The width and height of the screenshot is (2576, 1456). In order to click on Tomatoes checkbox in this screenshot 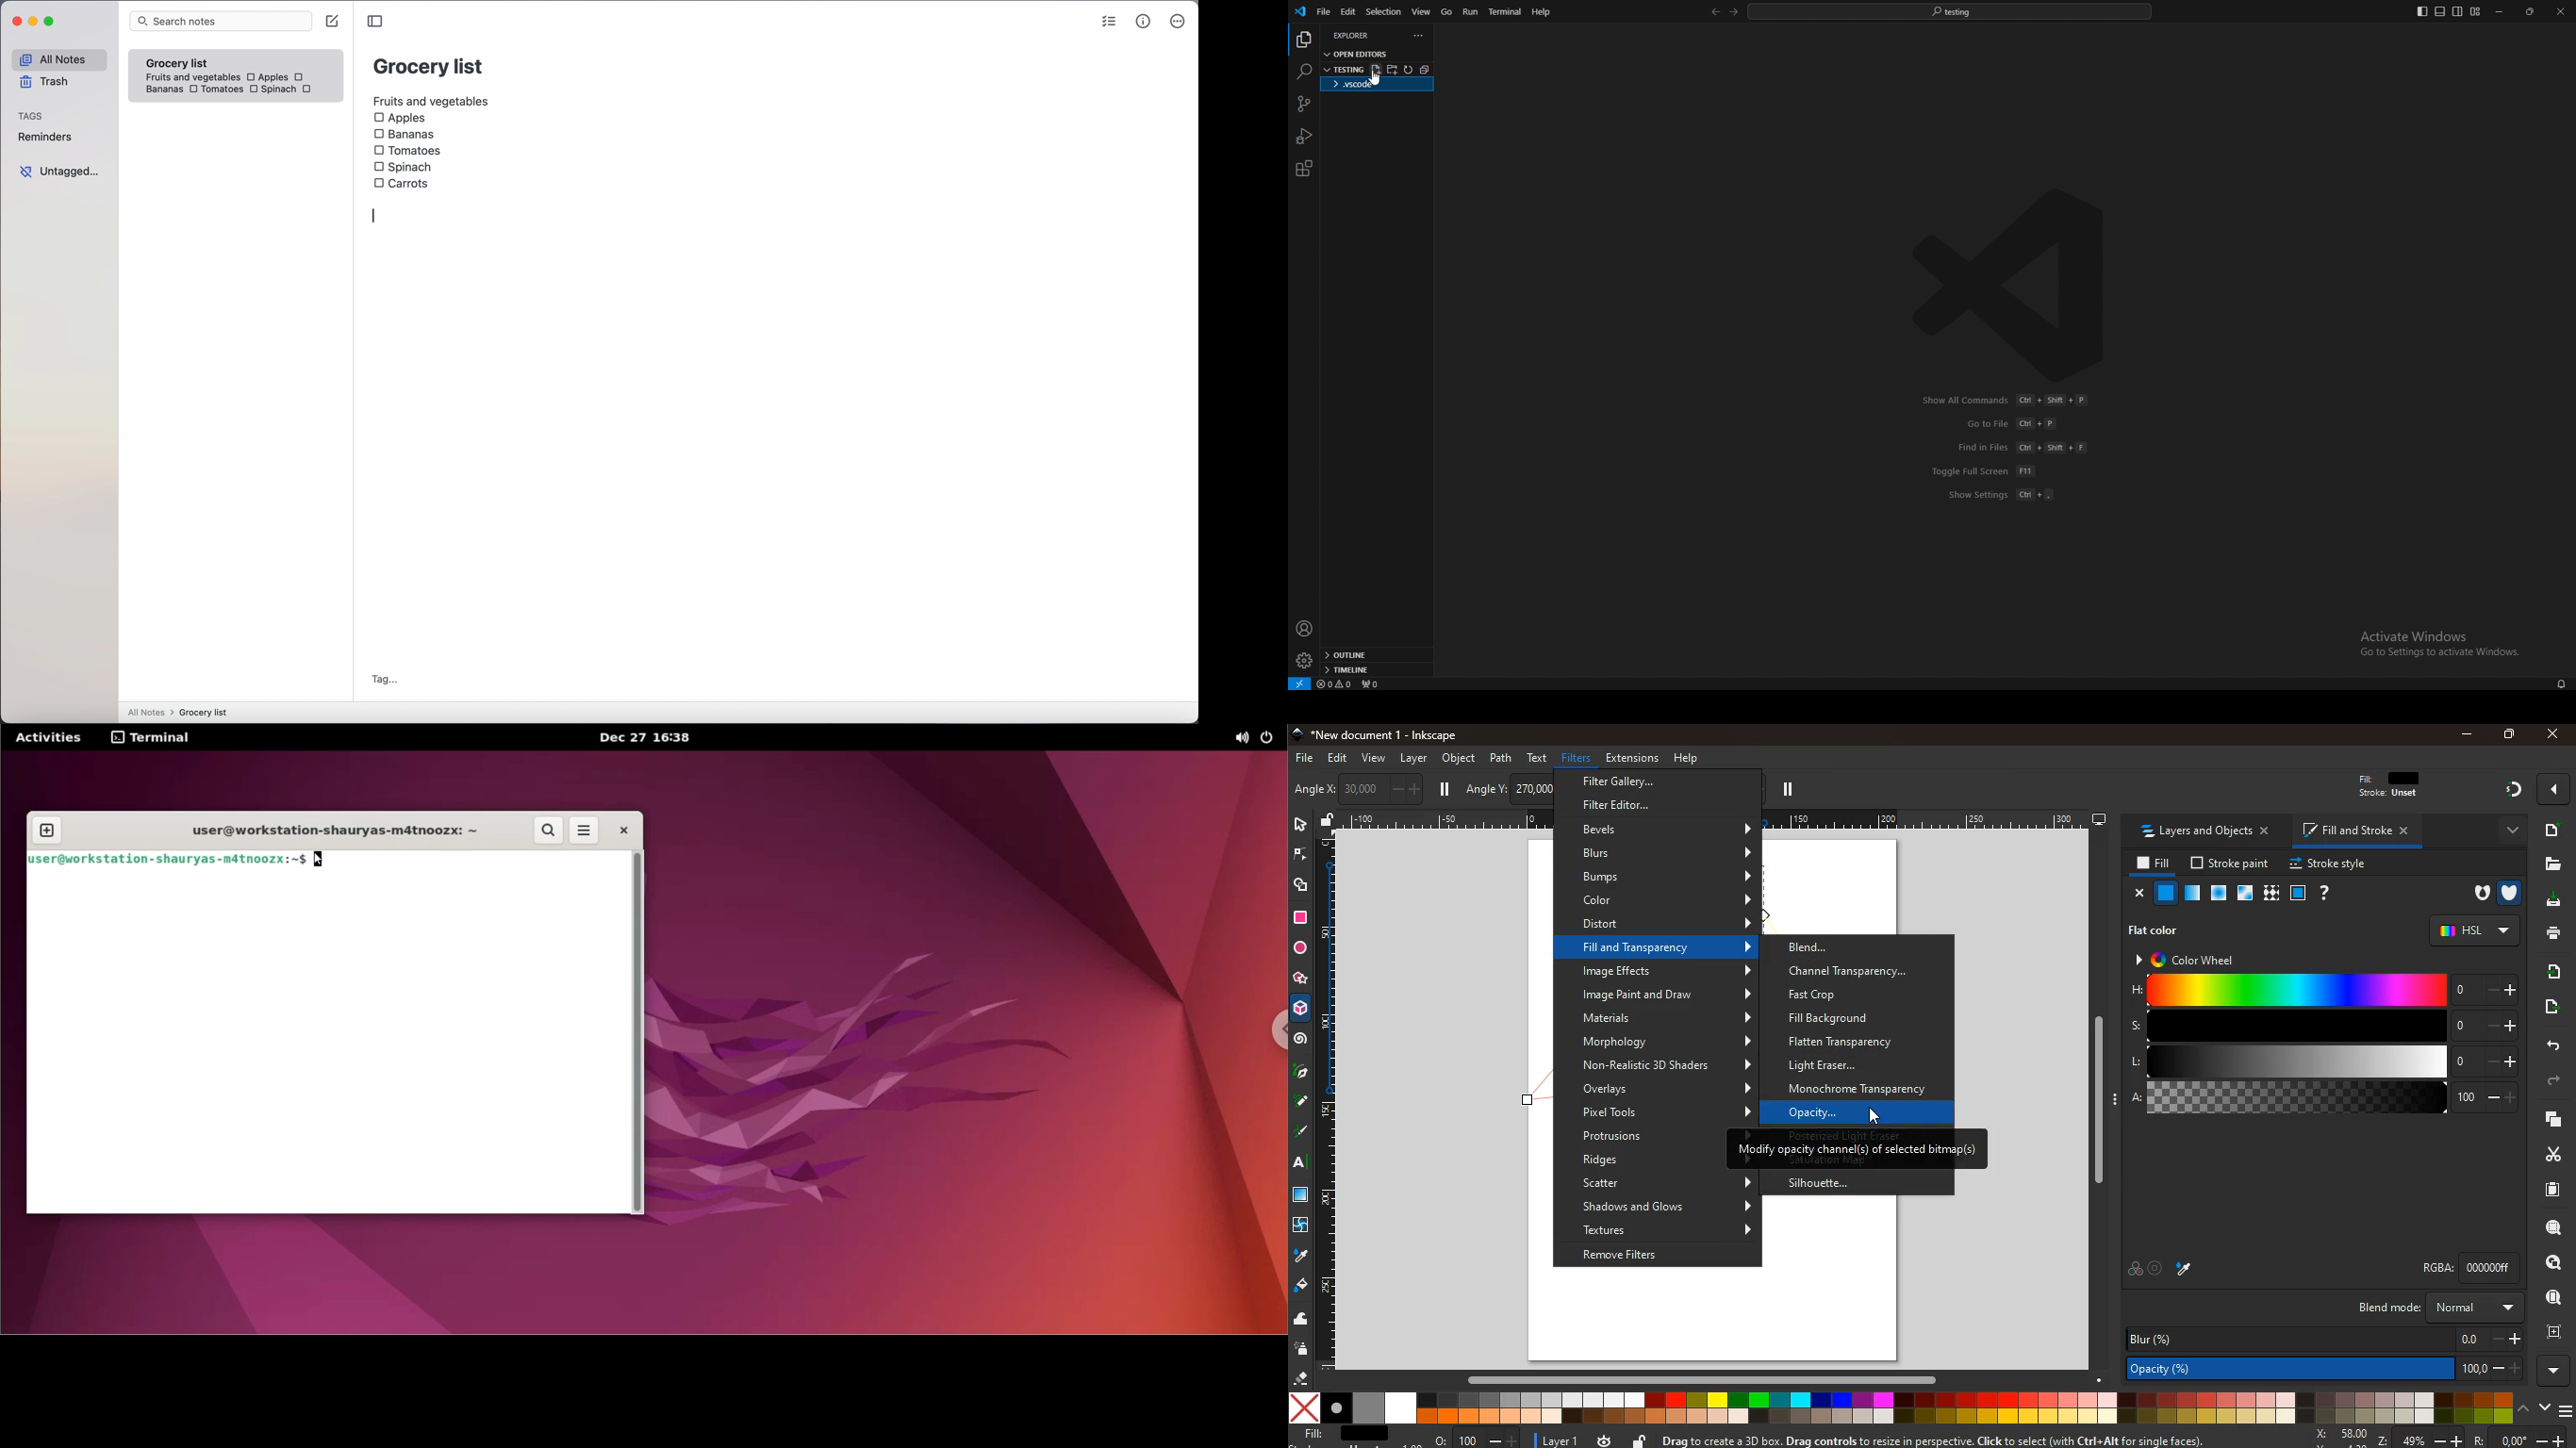, I will do `click(215, 90)`.